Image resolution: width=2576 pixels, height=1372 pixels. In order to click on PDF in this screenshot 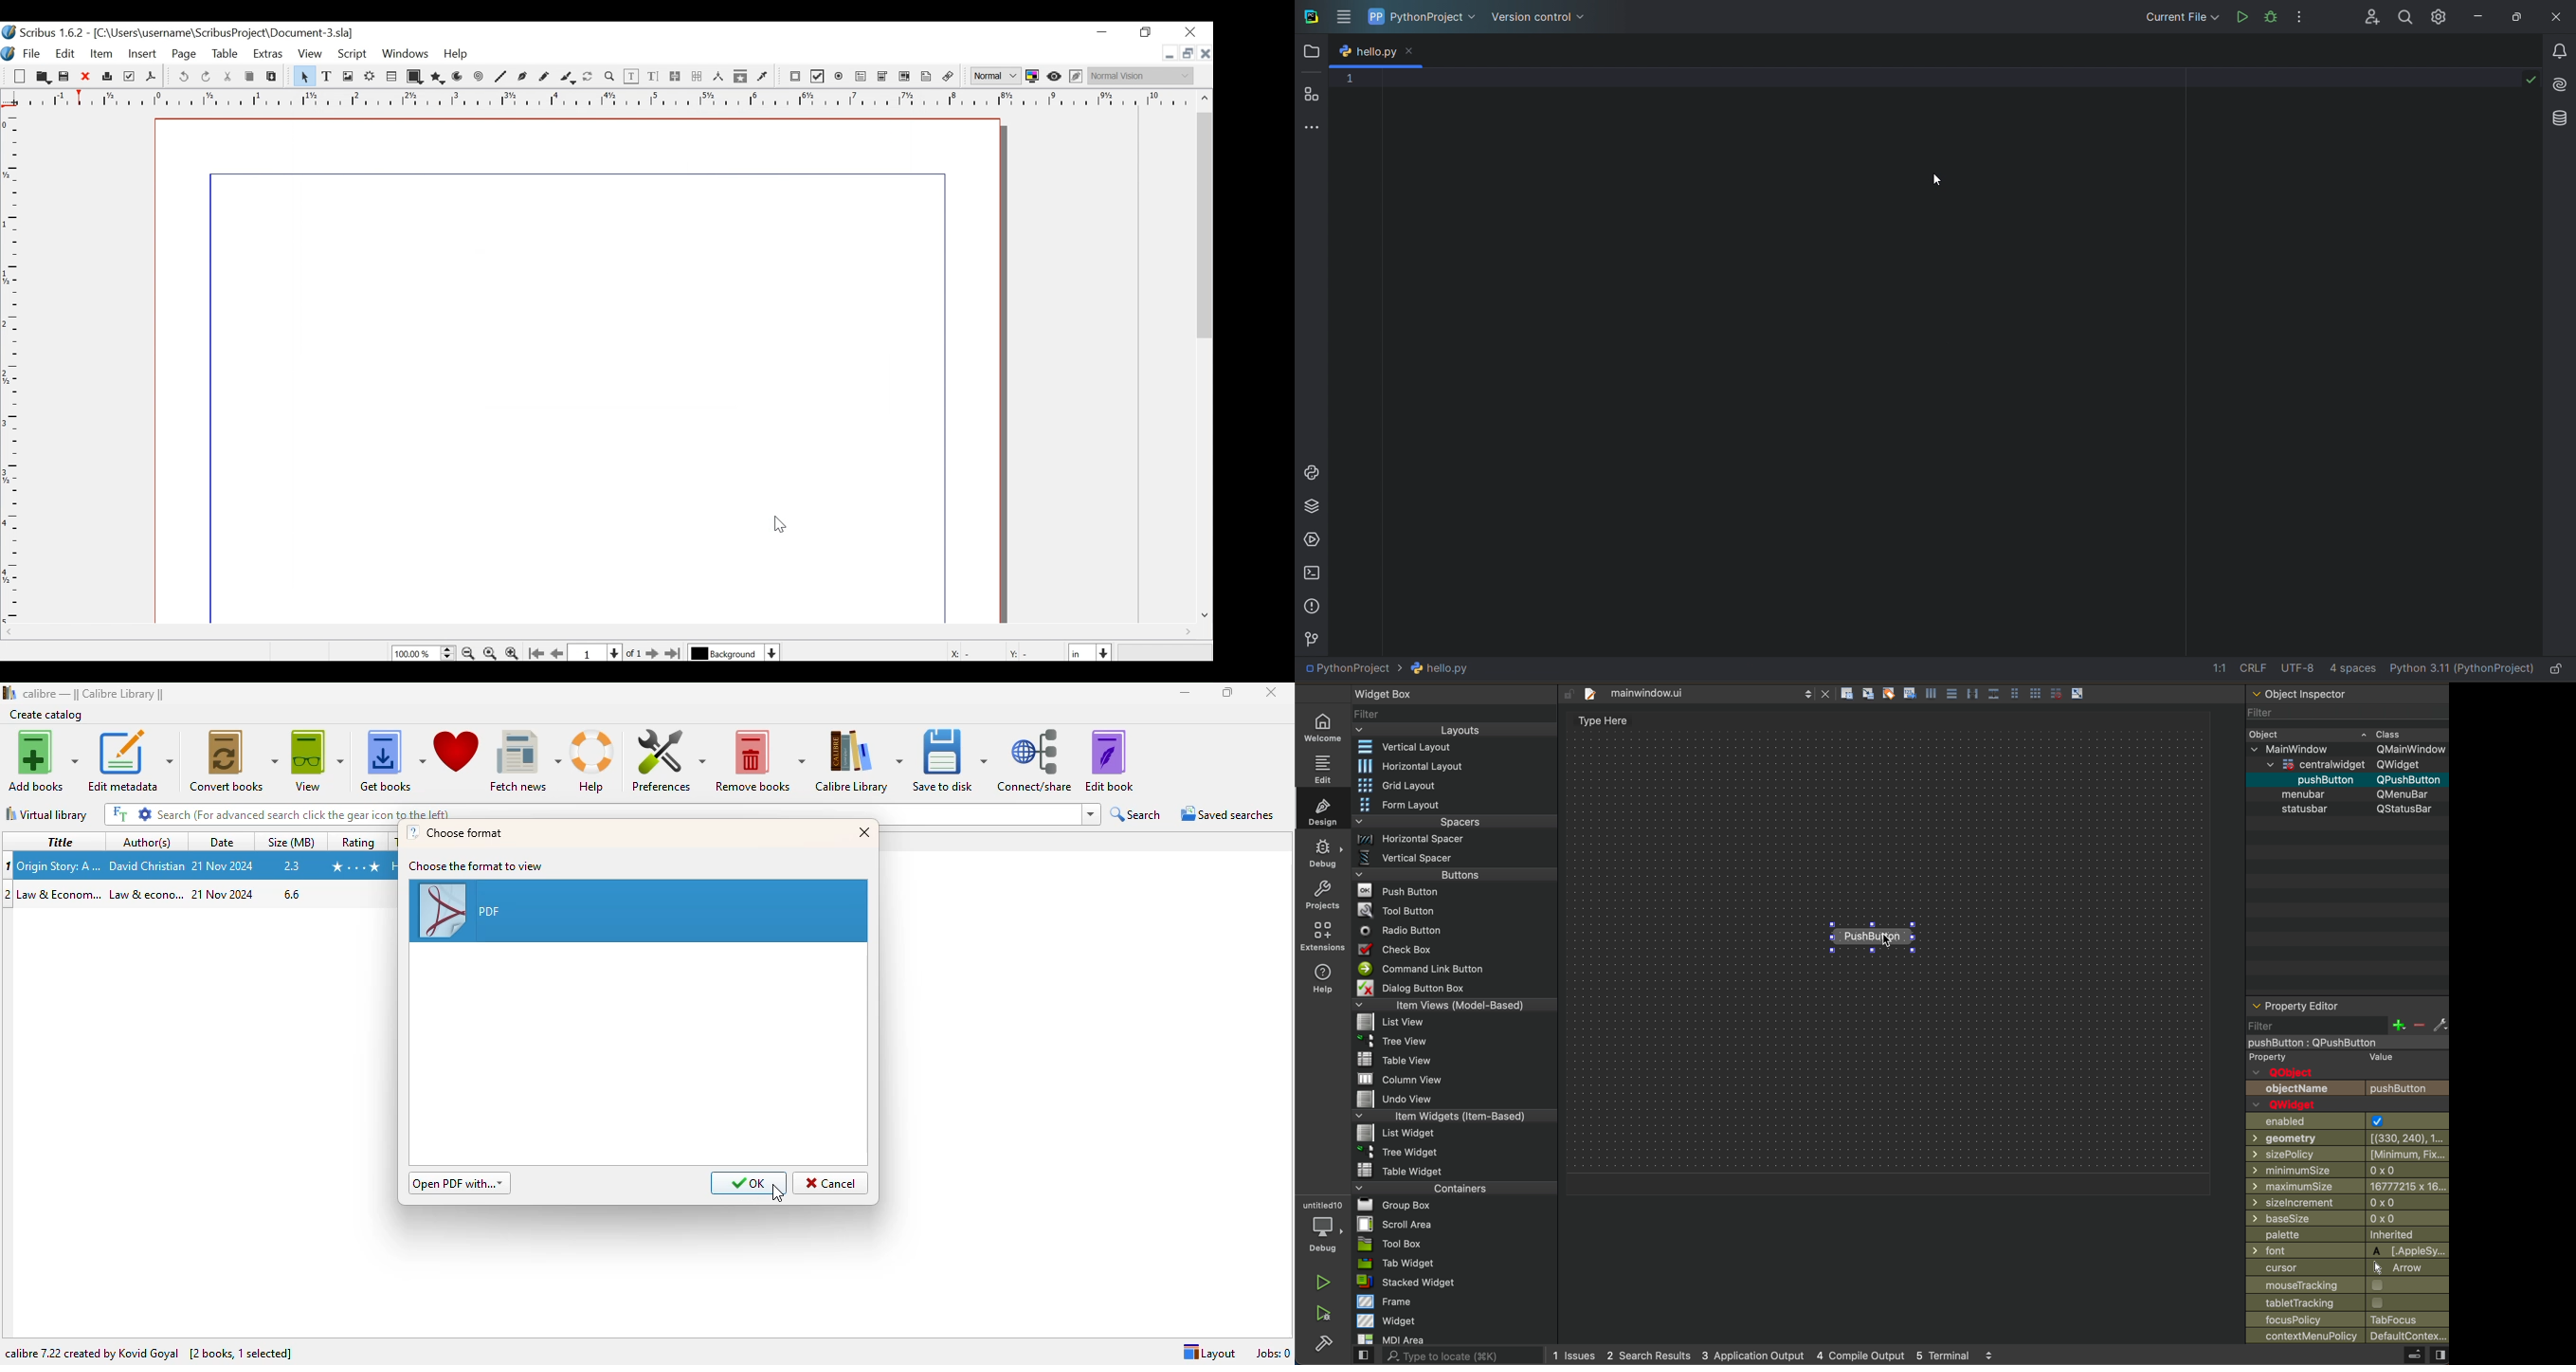, I will do `click(638, 910)`.